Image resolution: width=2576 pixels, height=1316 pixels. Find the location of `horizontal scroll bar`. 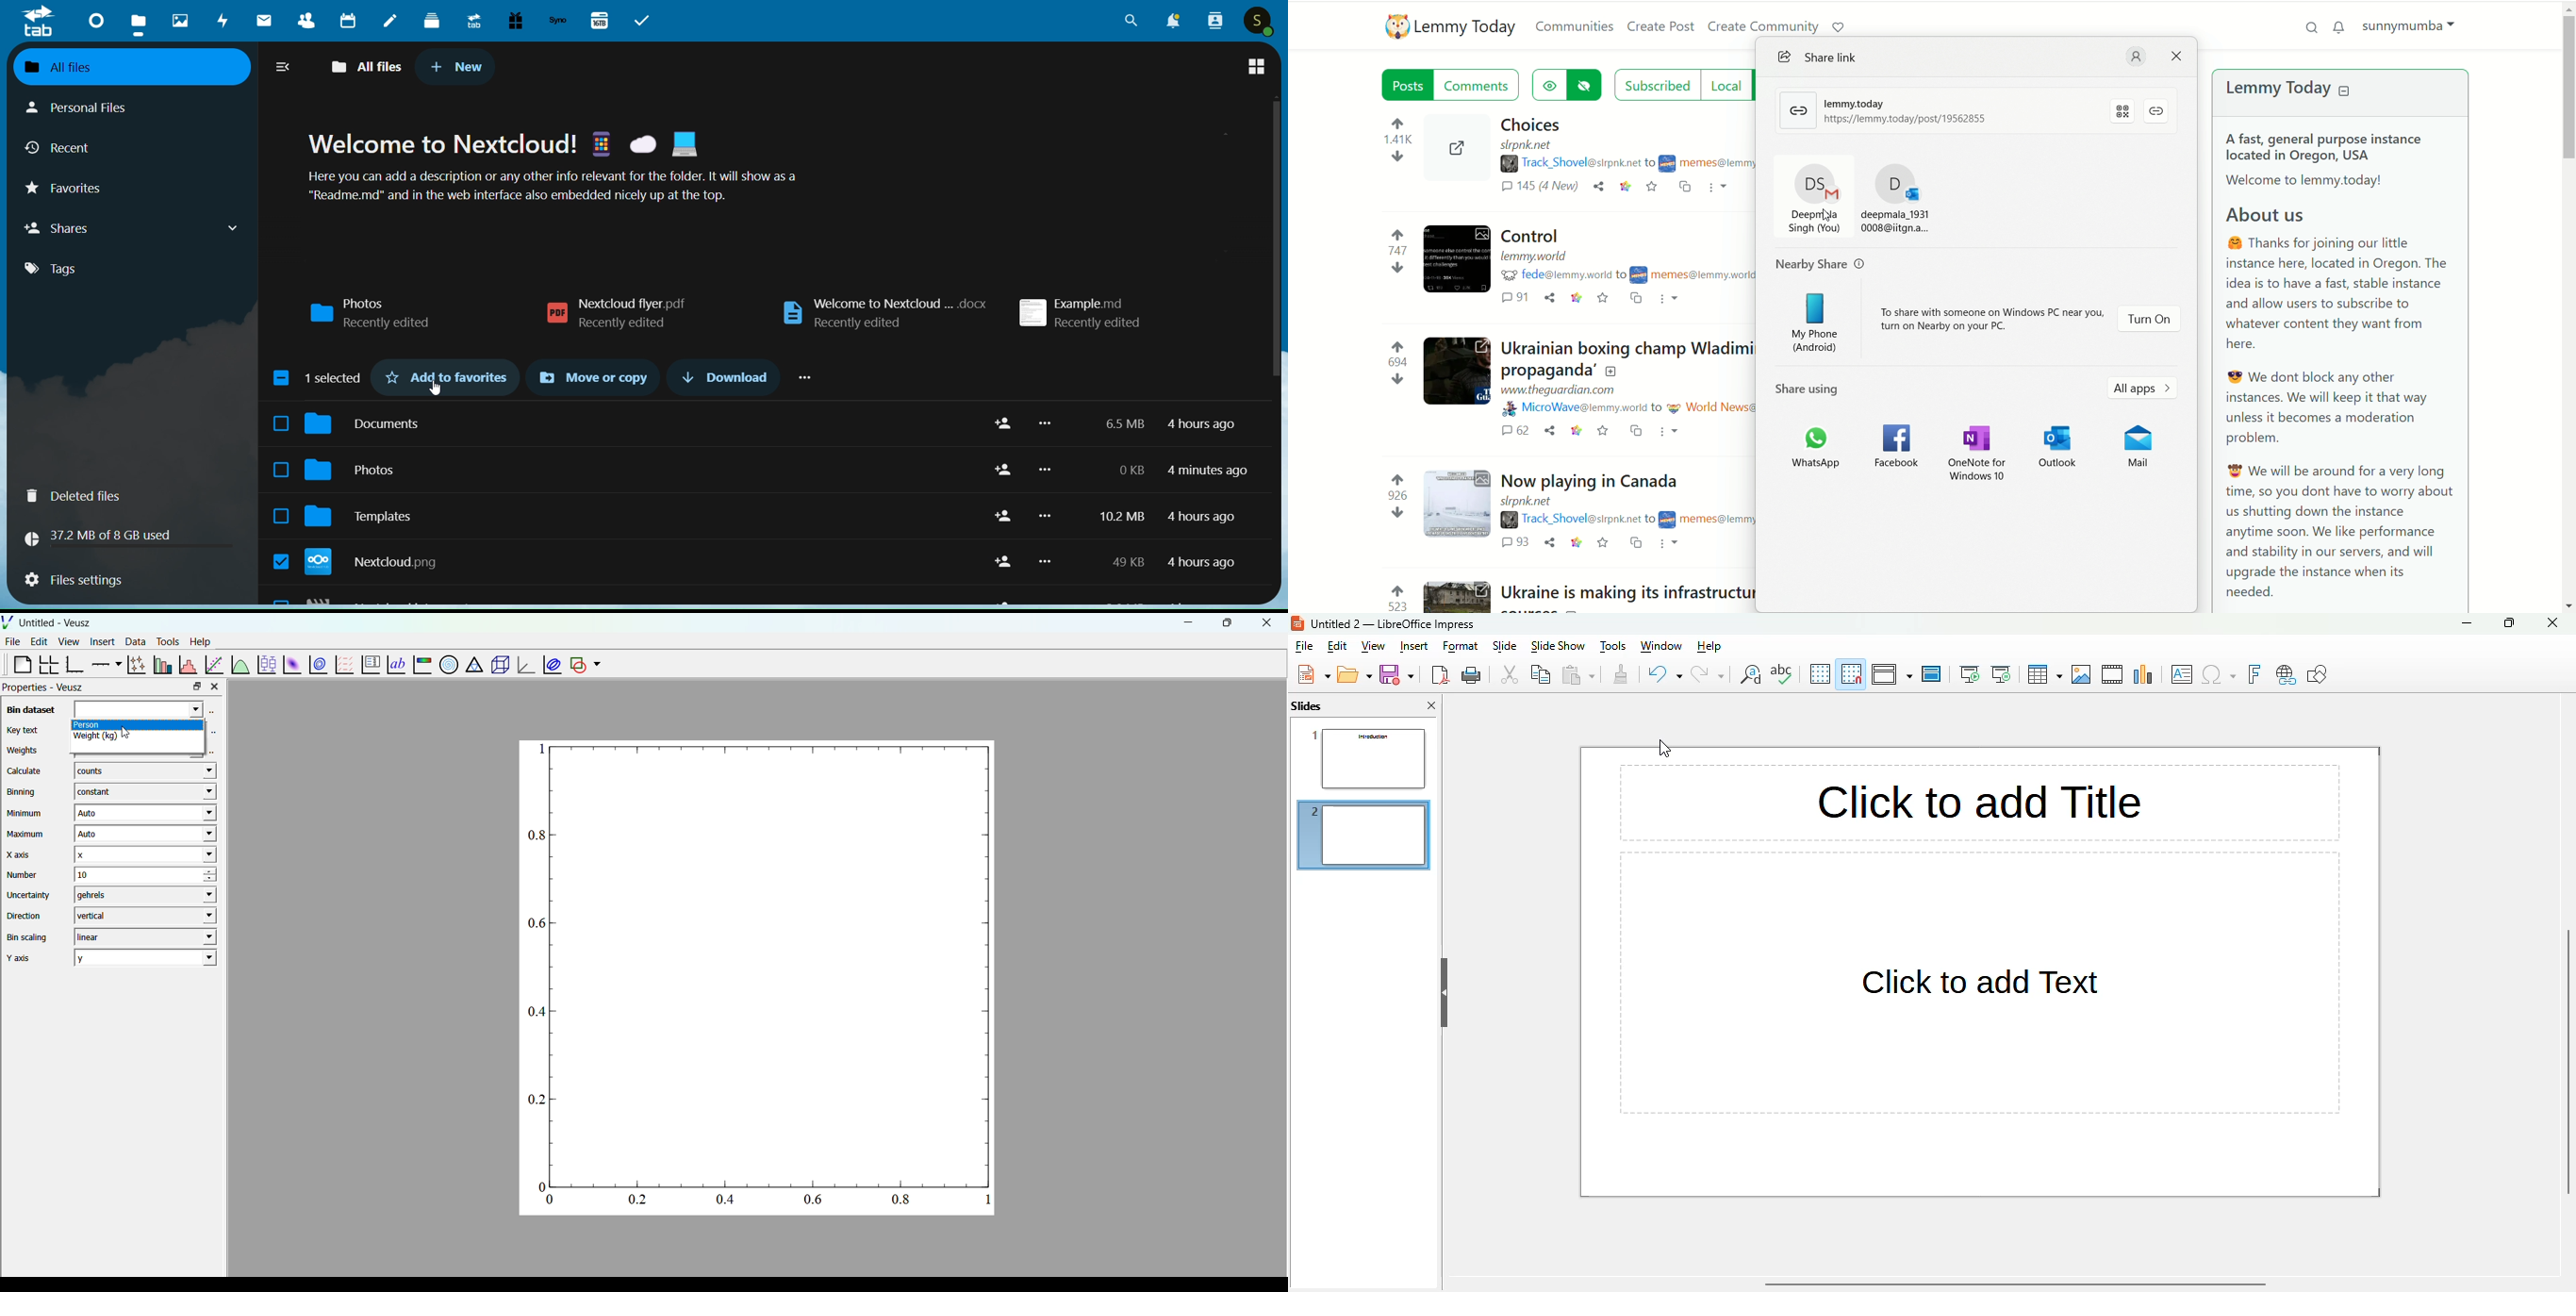

horizontal scroll bar is located at coordinates (2015, 1284).